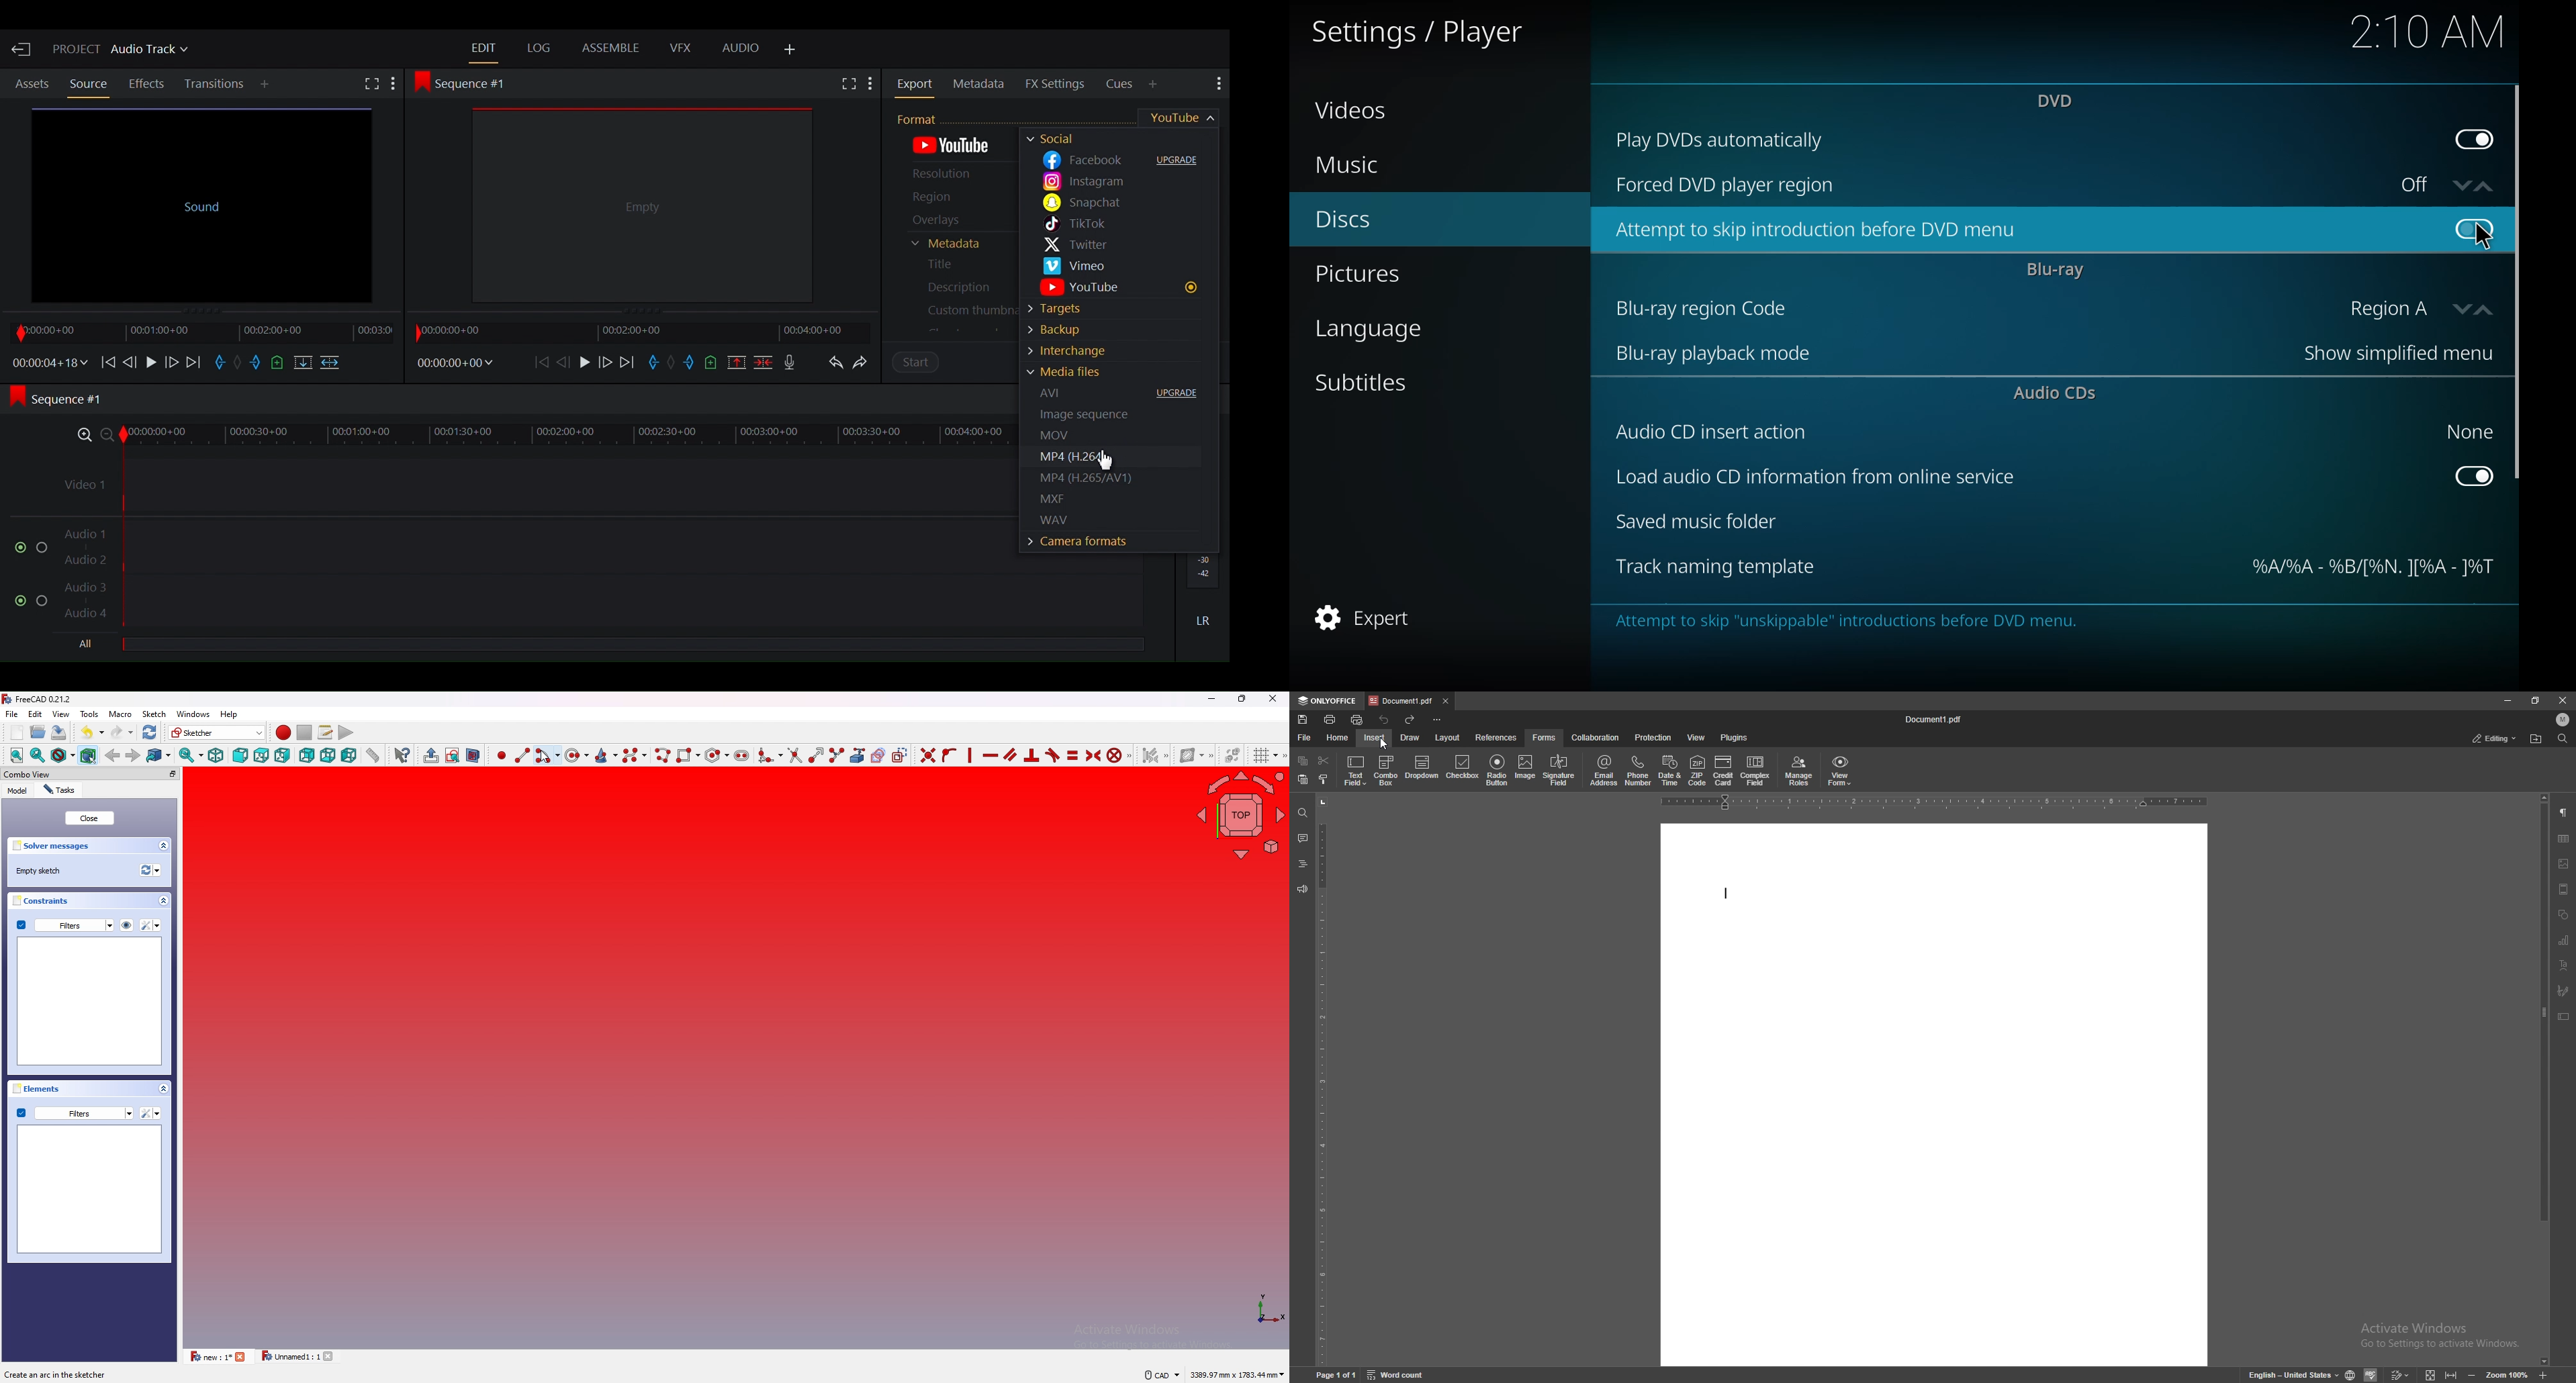 The height and width of the screenshot is (1400, 2576). What do you see at coordinates (952, 198) in the screenshot?
I see `Region` at bounding box center [952, 198].